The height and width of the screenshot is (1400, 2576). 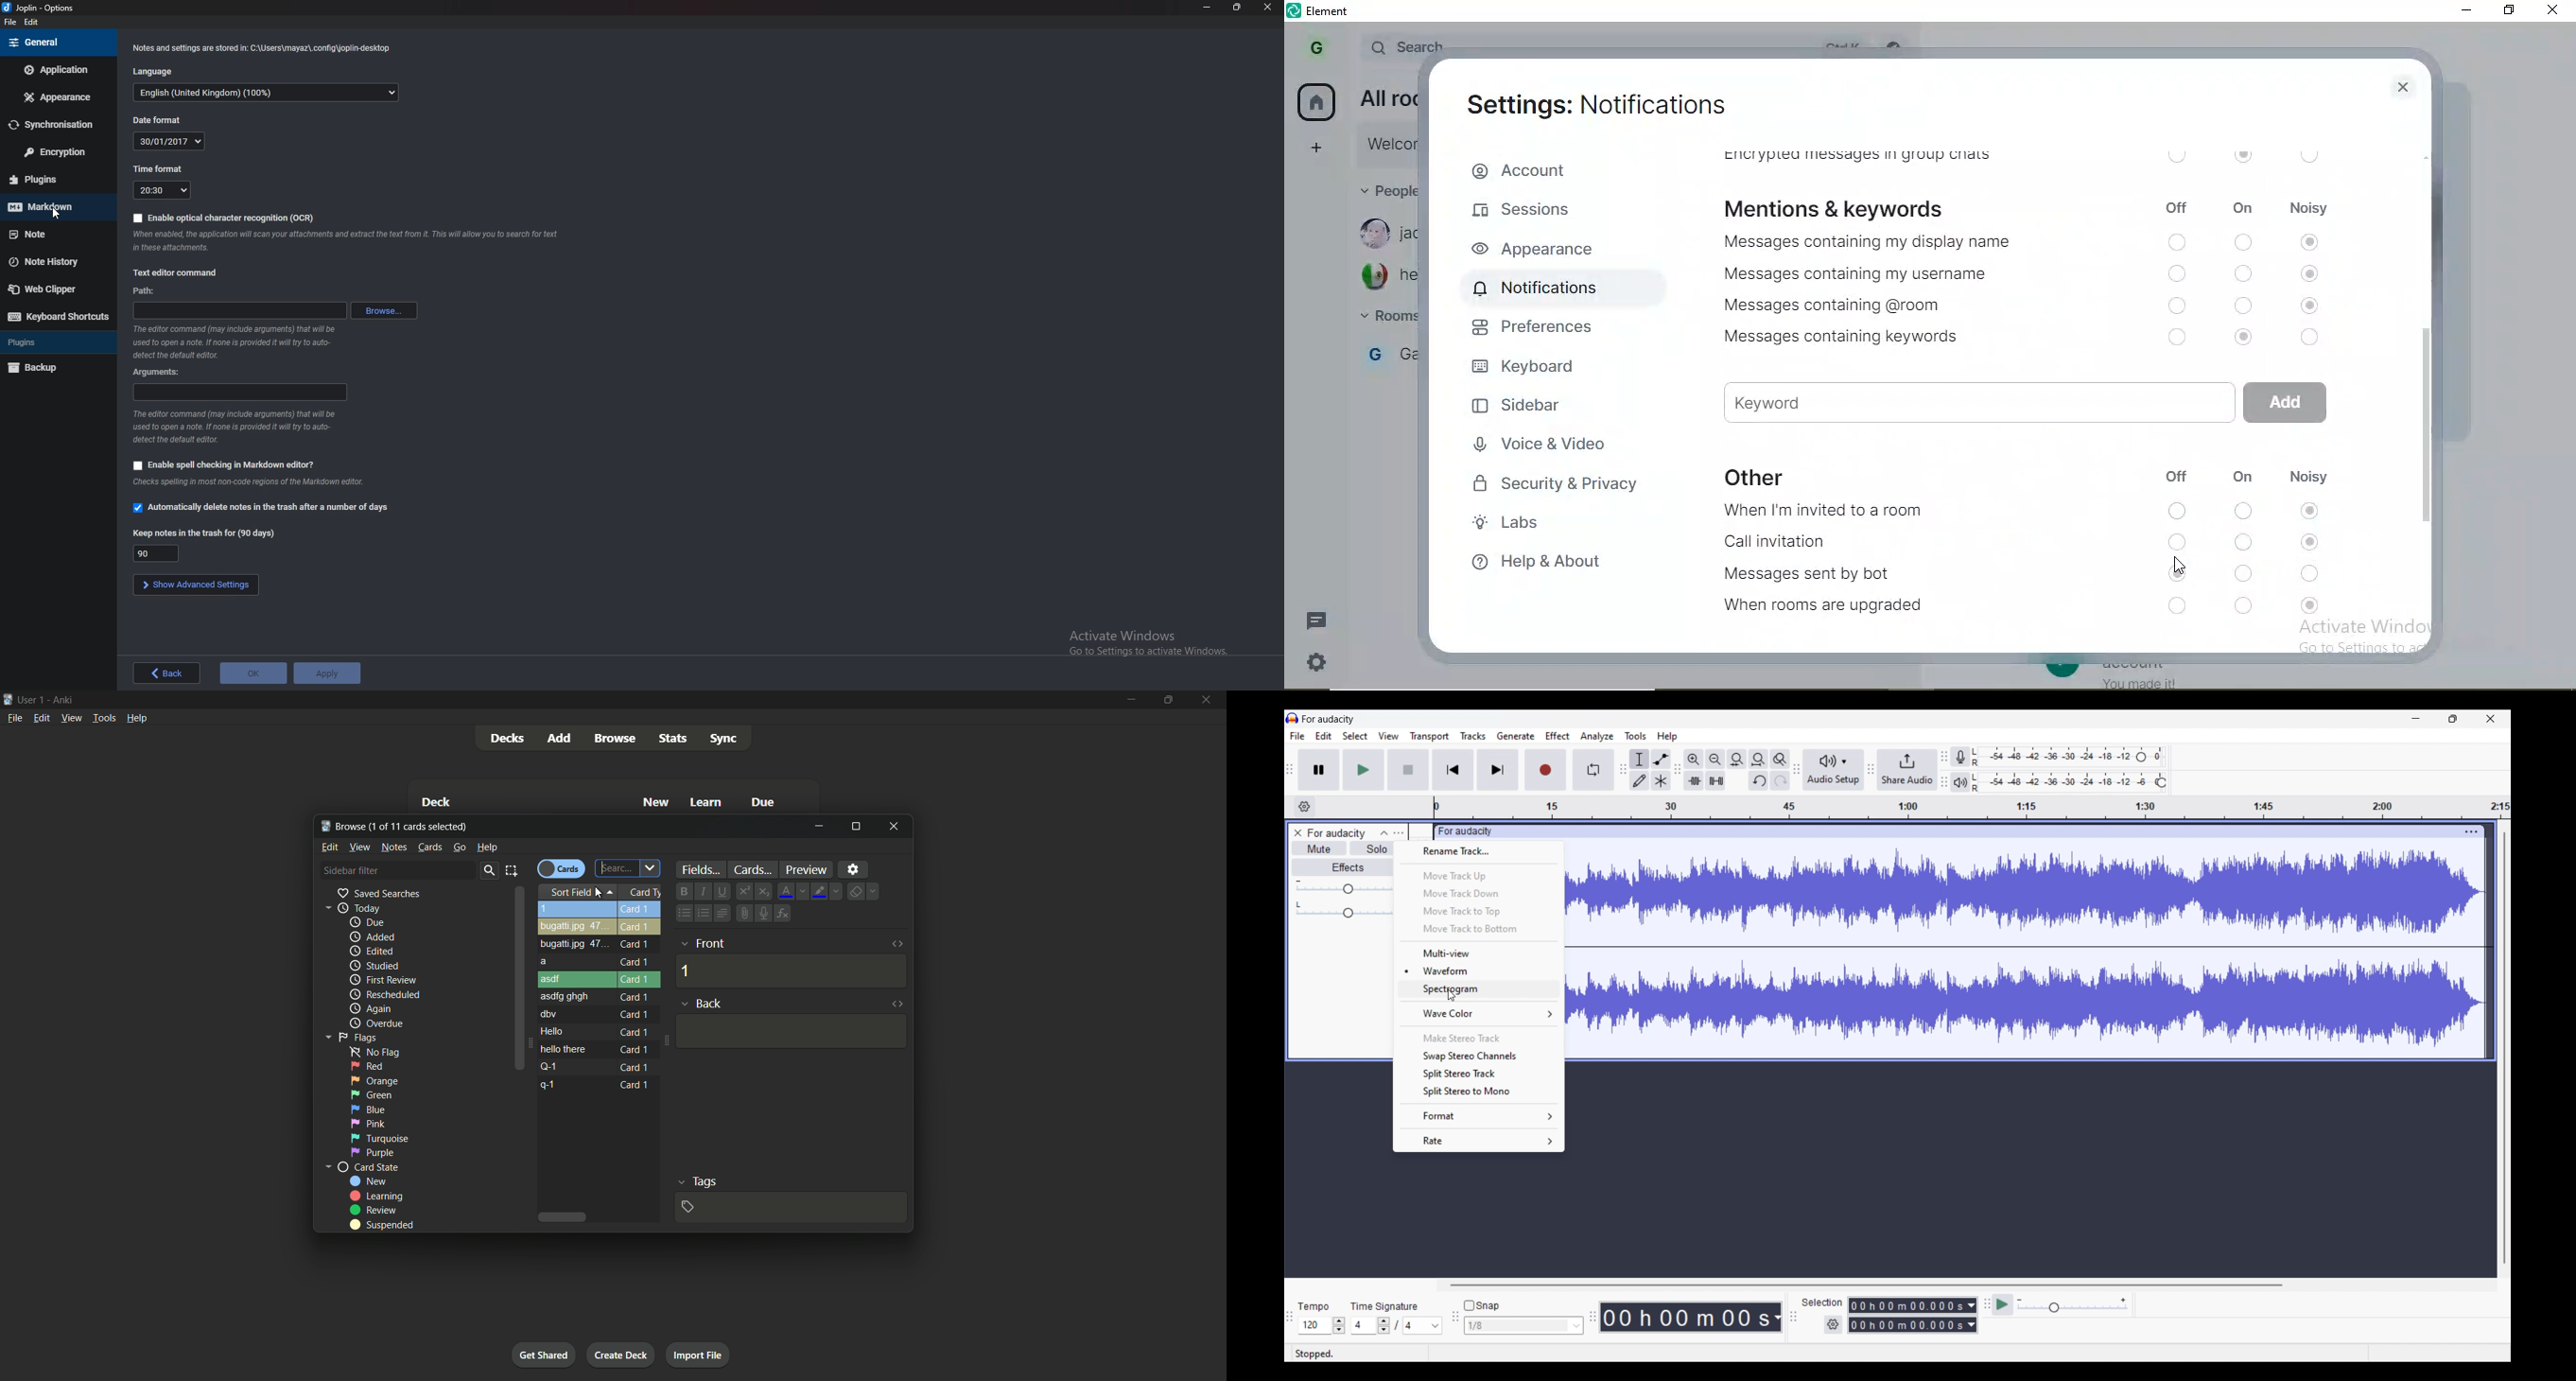 What do you see at coordinates (392, 847) in the screenshot?
I see `notes` at bounding box center [392, 847].